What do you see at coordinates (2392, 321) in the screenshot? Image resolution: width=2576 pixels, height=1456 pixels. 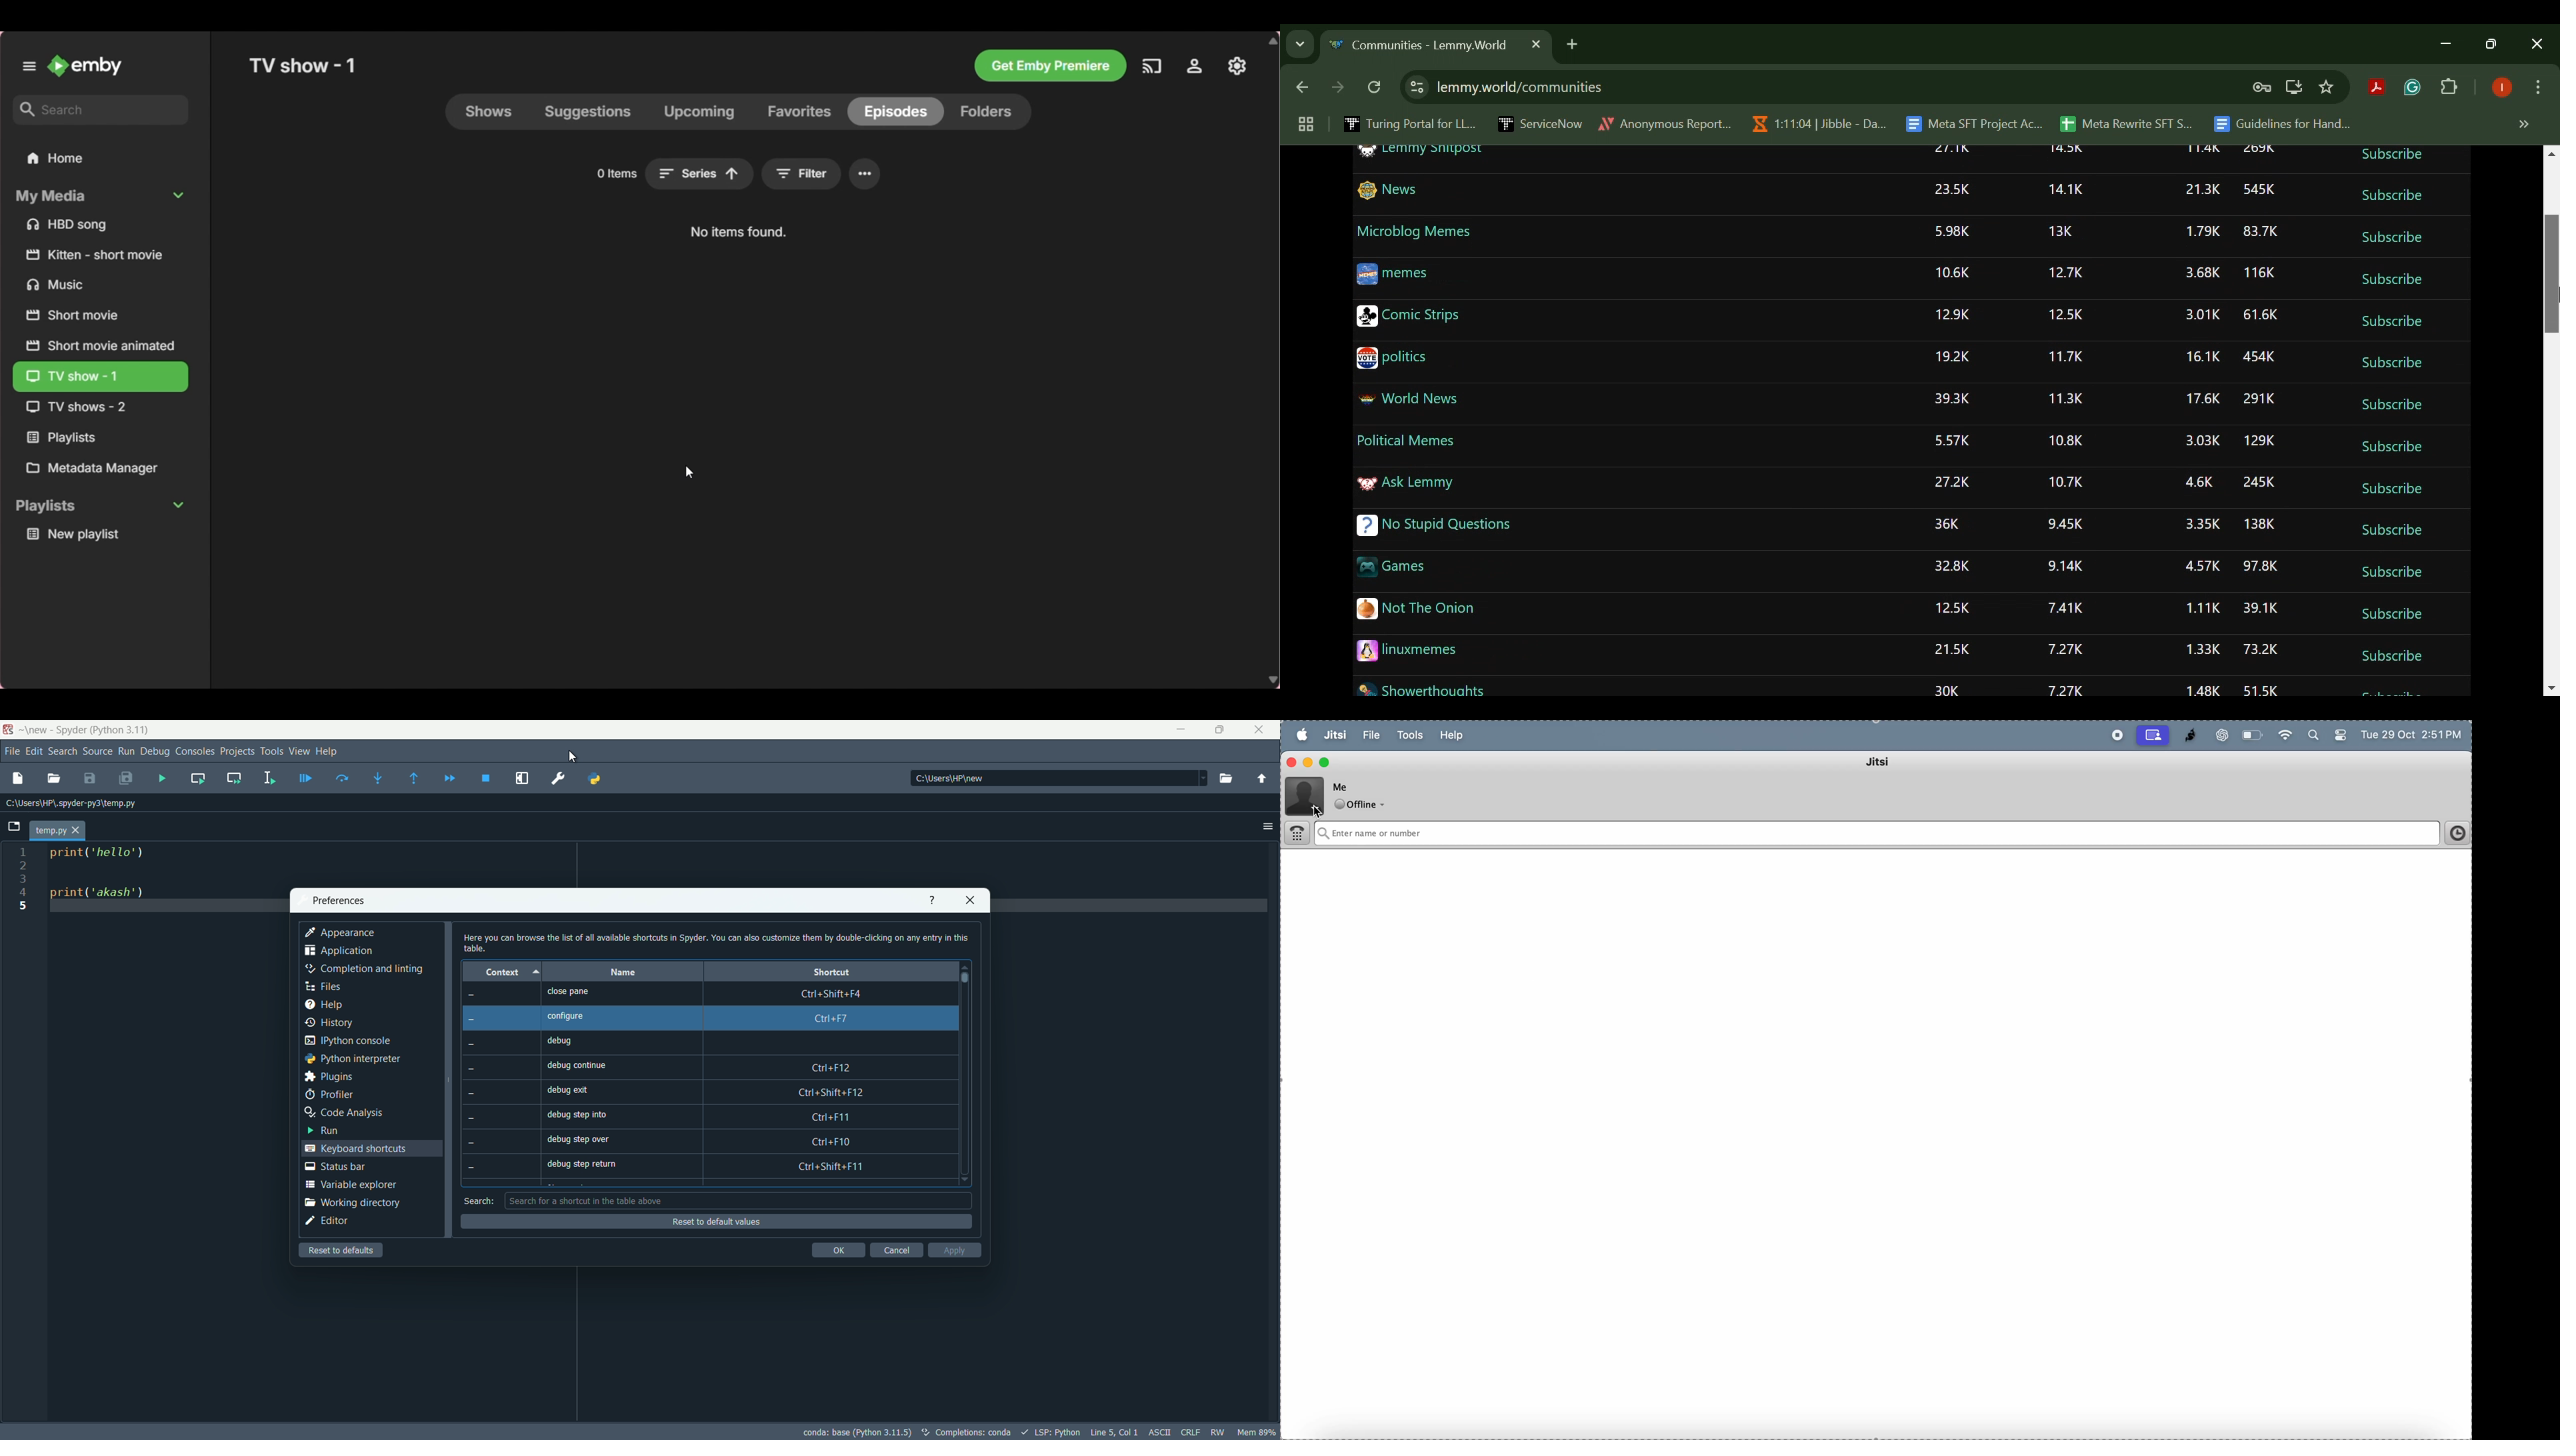 I see `Subscribe` at bounding box center [2392, 321].